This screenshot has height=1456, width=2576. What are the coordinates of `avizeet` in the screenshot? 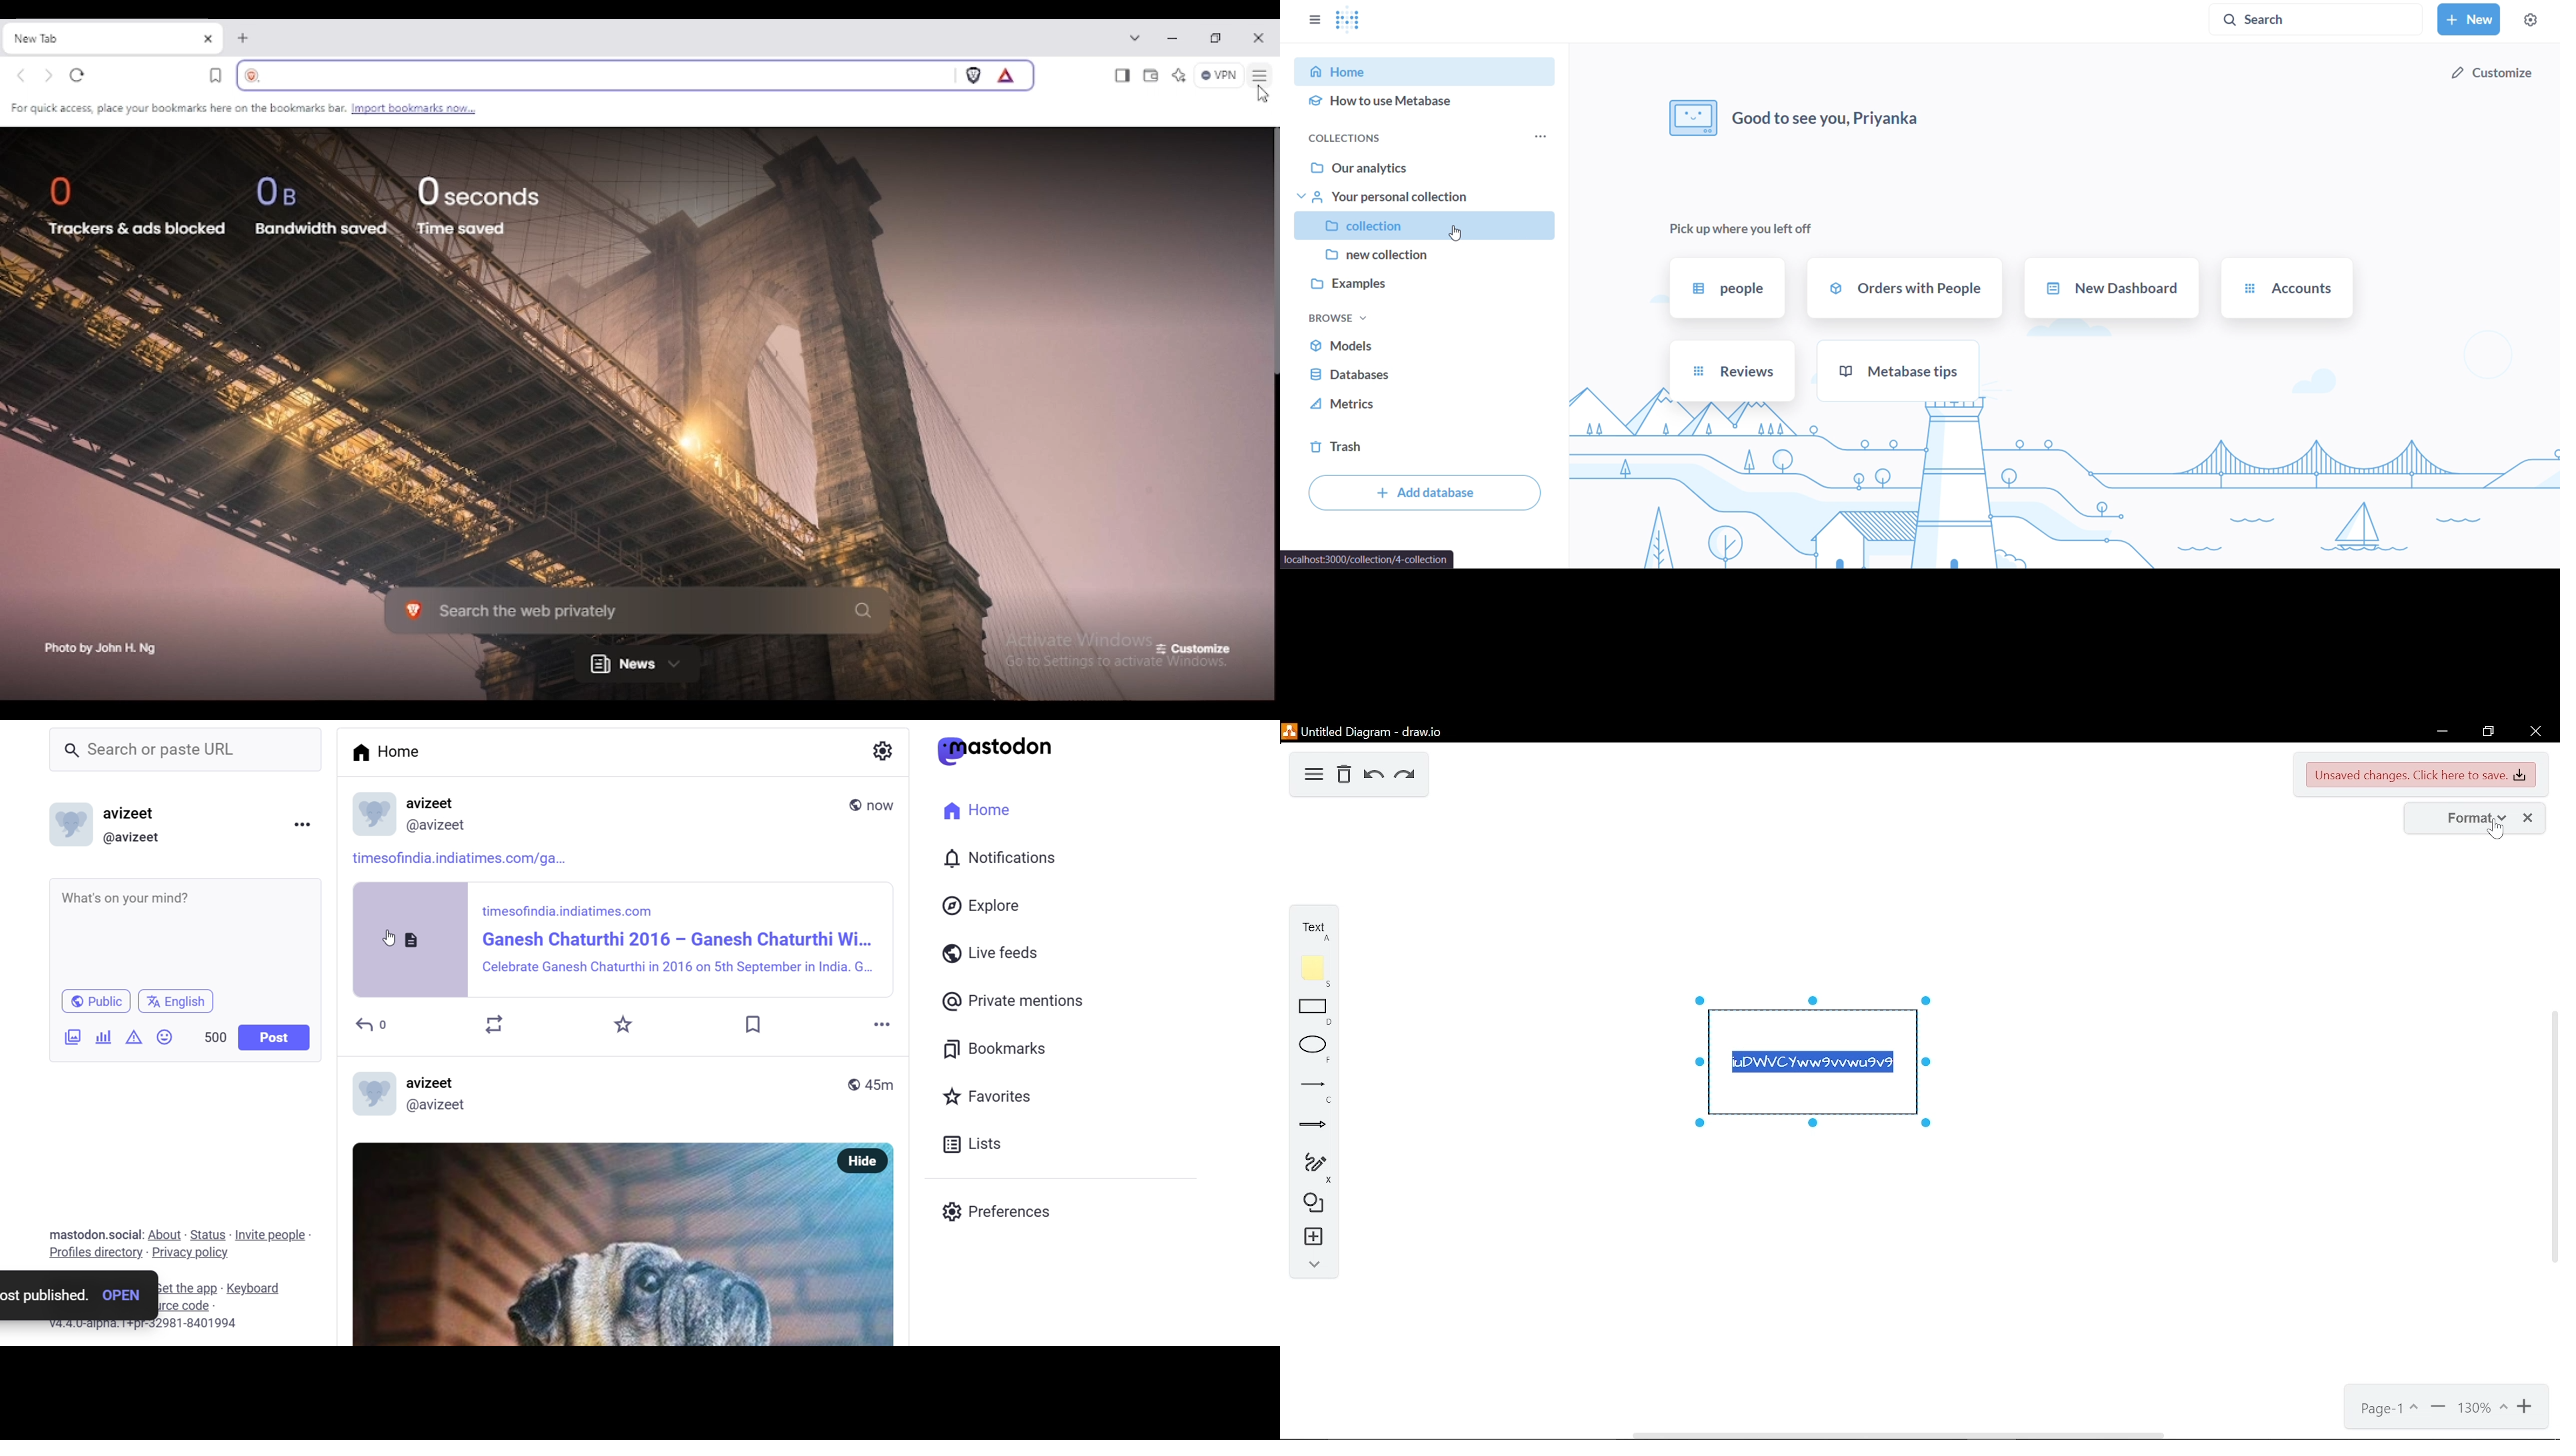 It's located at (432, 1082).